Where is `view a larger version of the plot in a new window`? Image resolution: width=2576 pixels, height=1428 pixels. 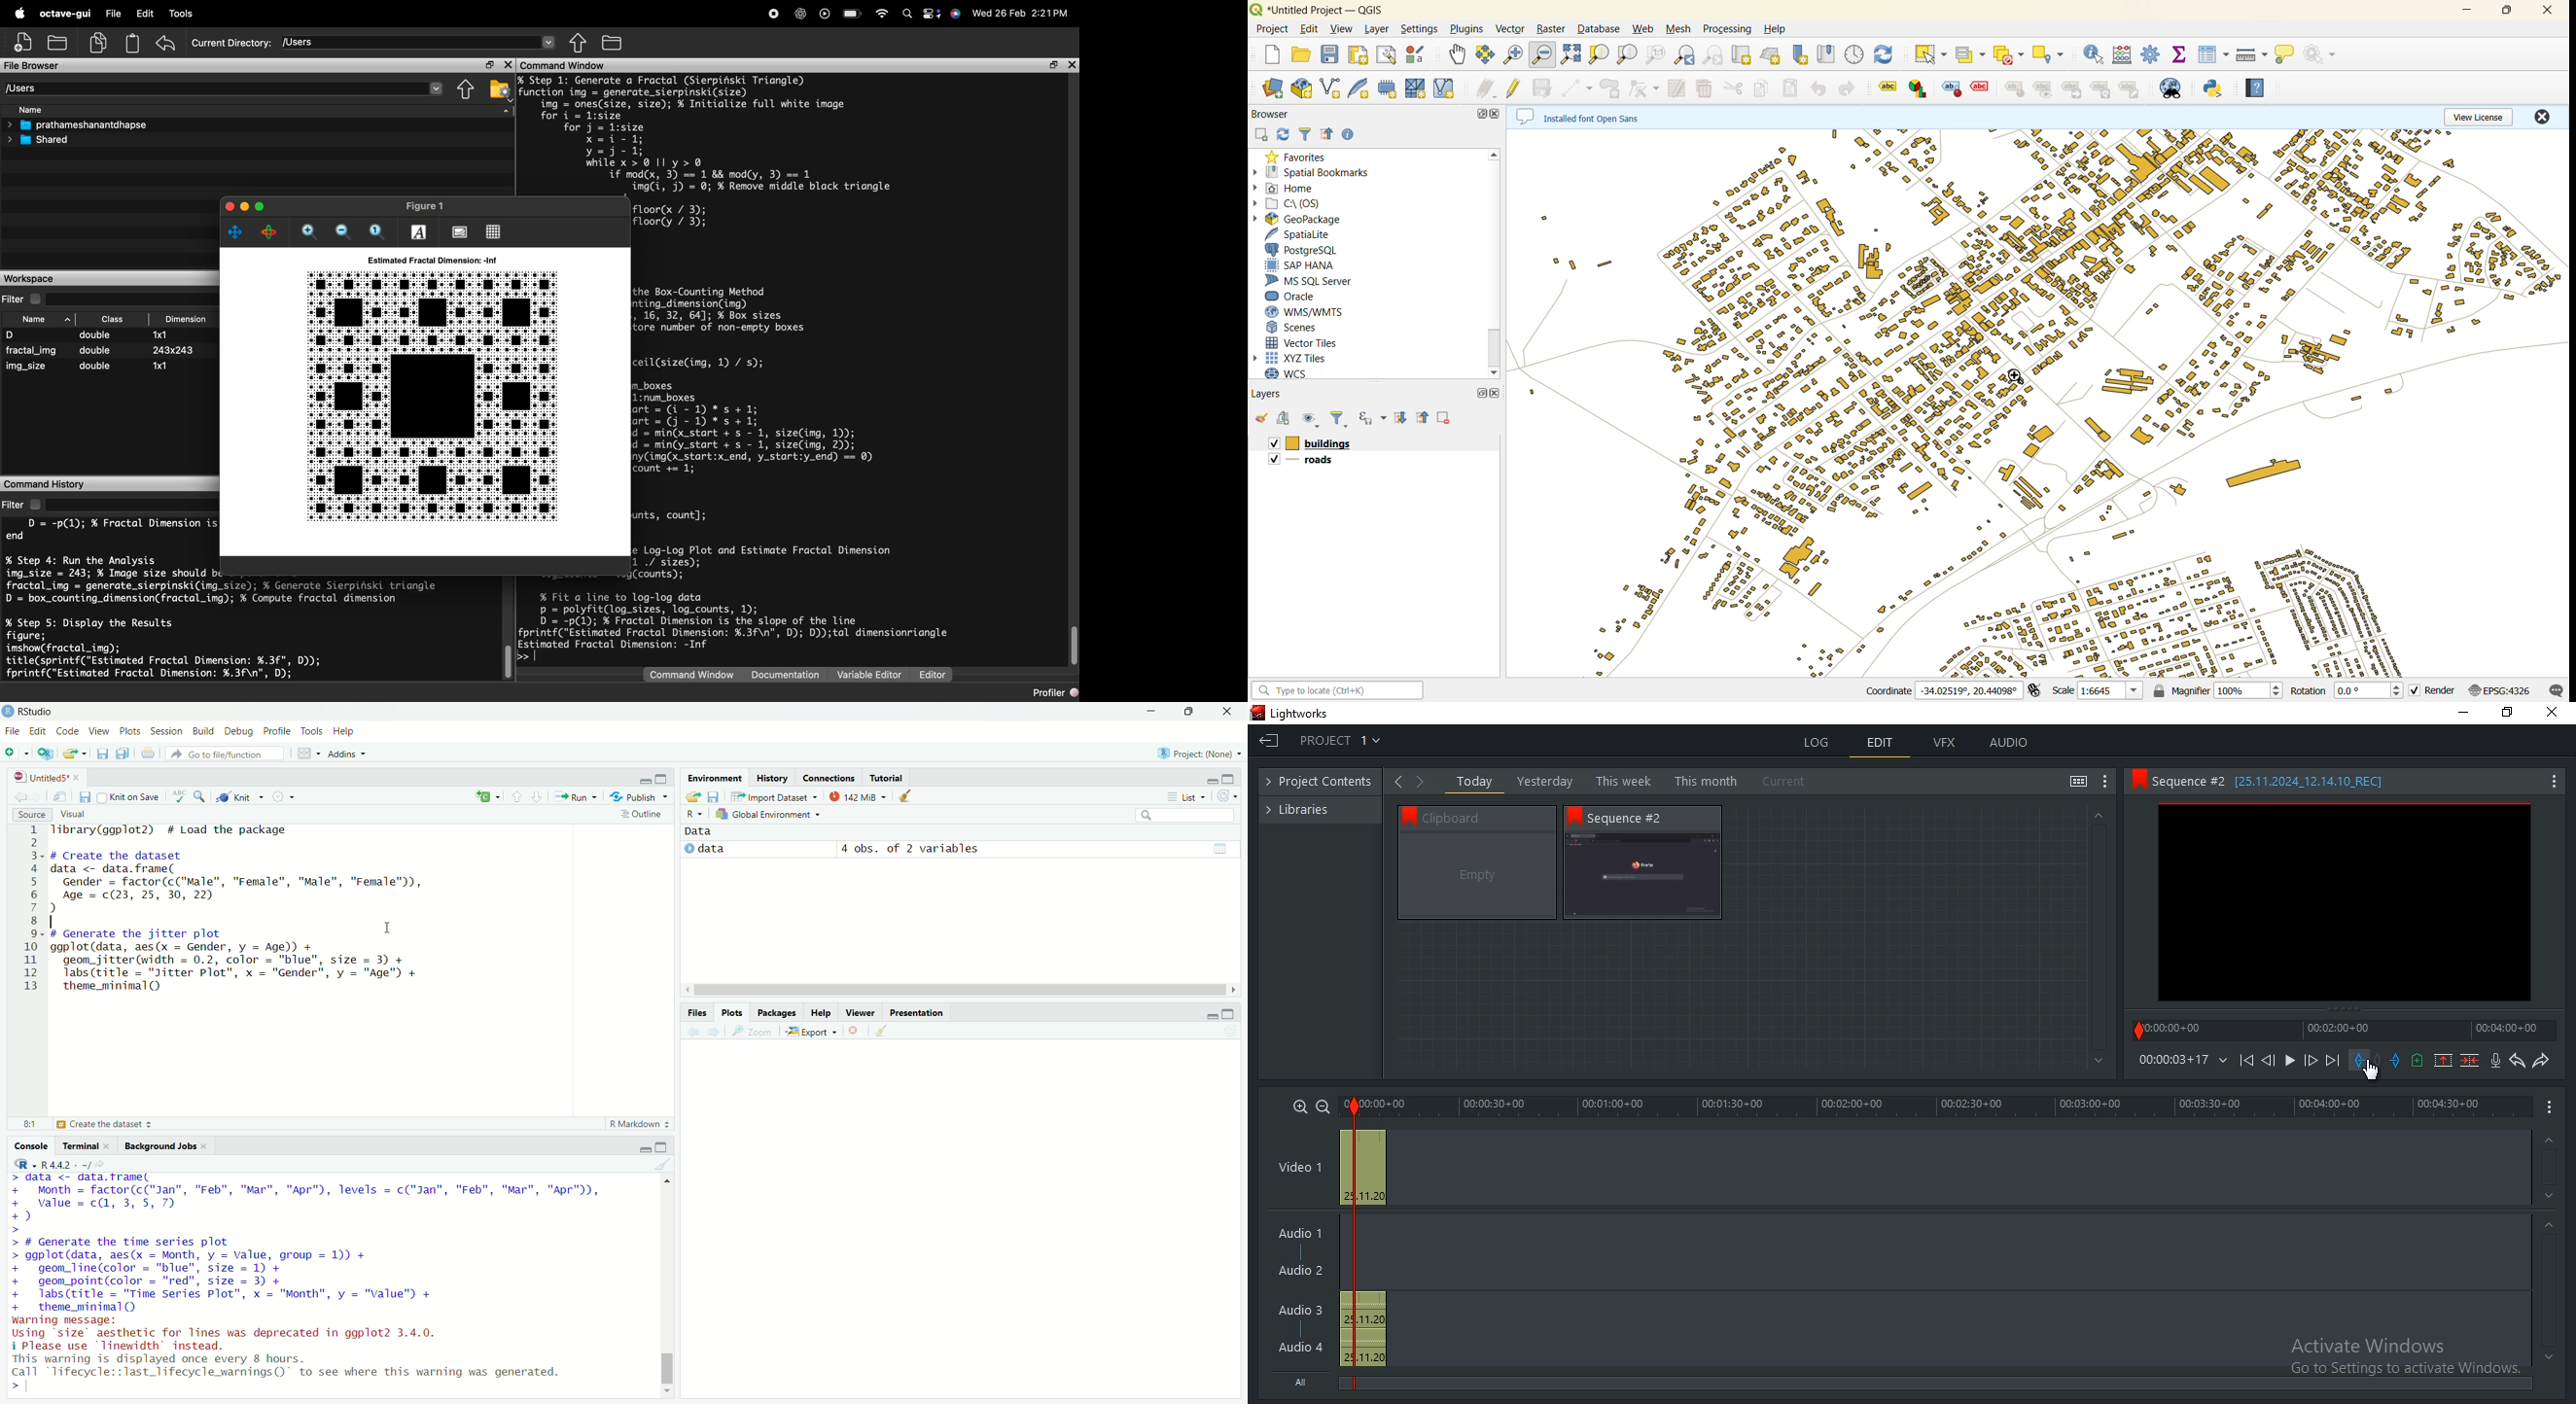 view a larger version of the plot in a new window is located at coordinates (757, 1032).